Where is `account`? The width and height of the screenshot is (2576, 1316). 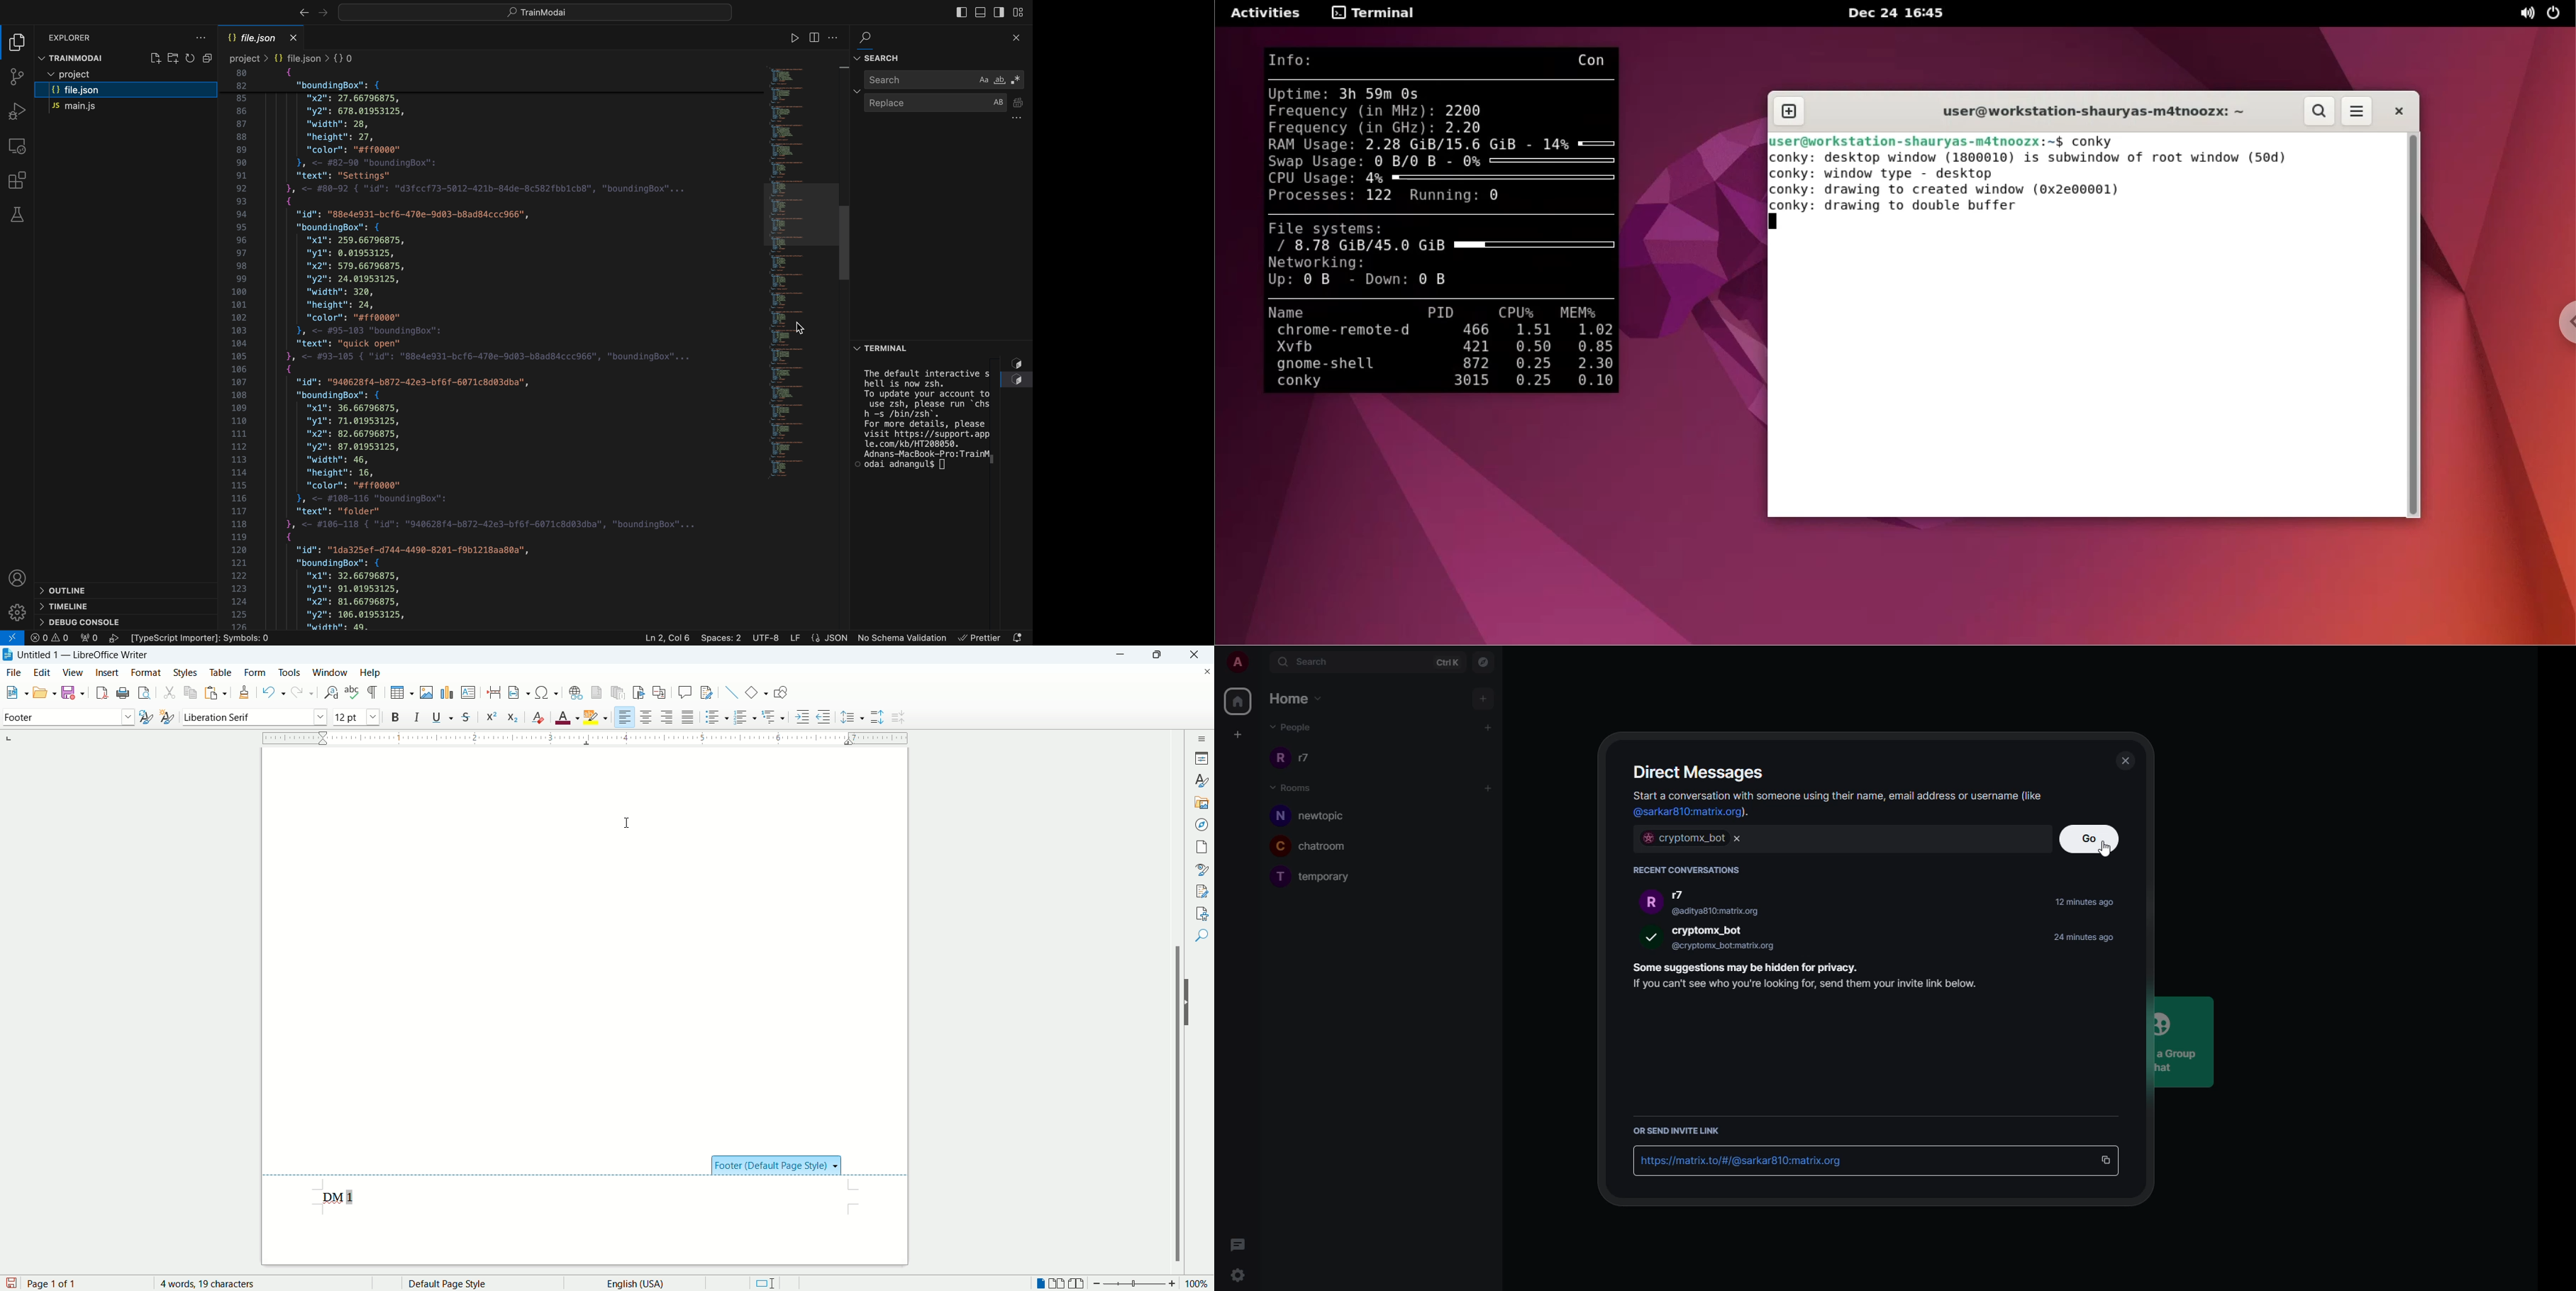 account is located at coordinates (1239, 663).